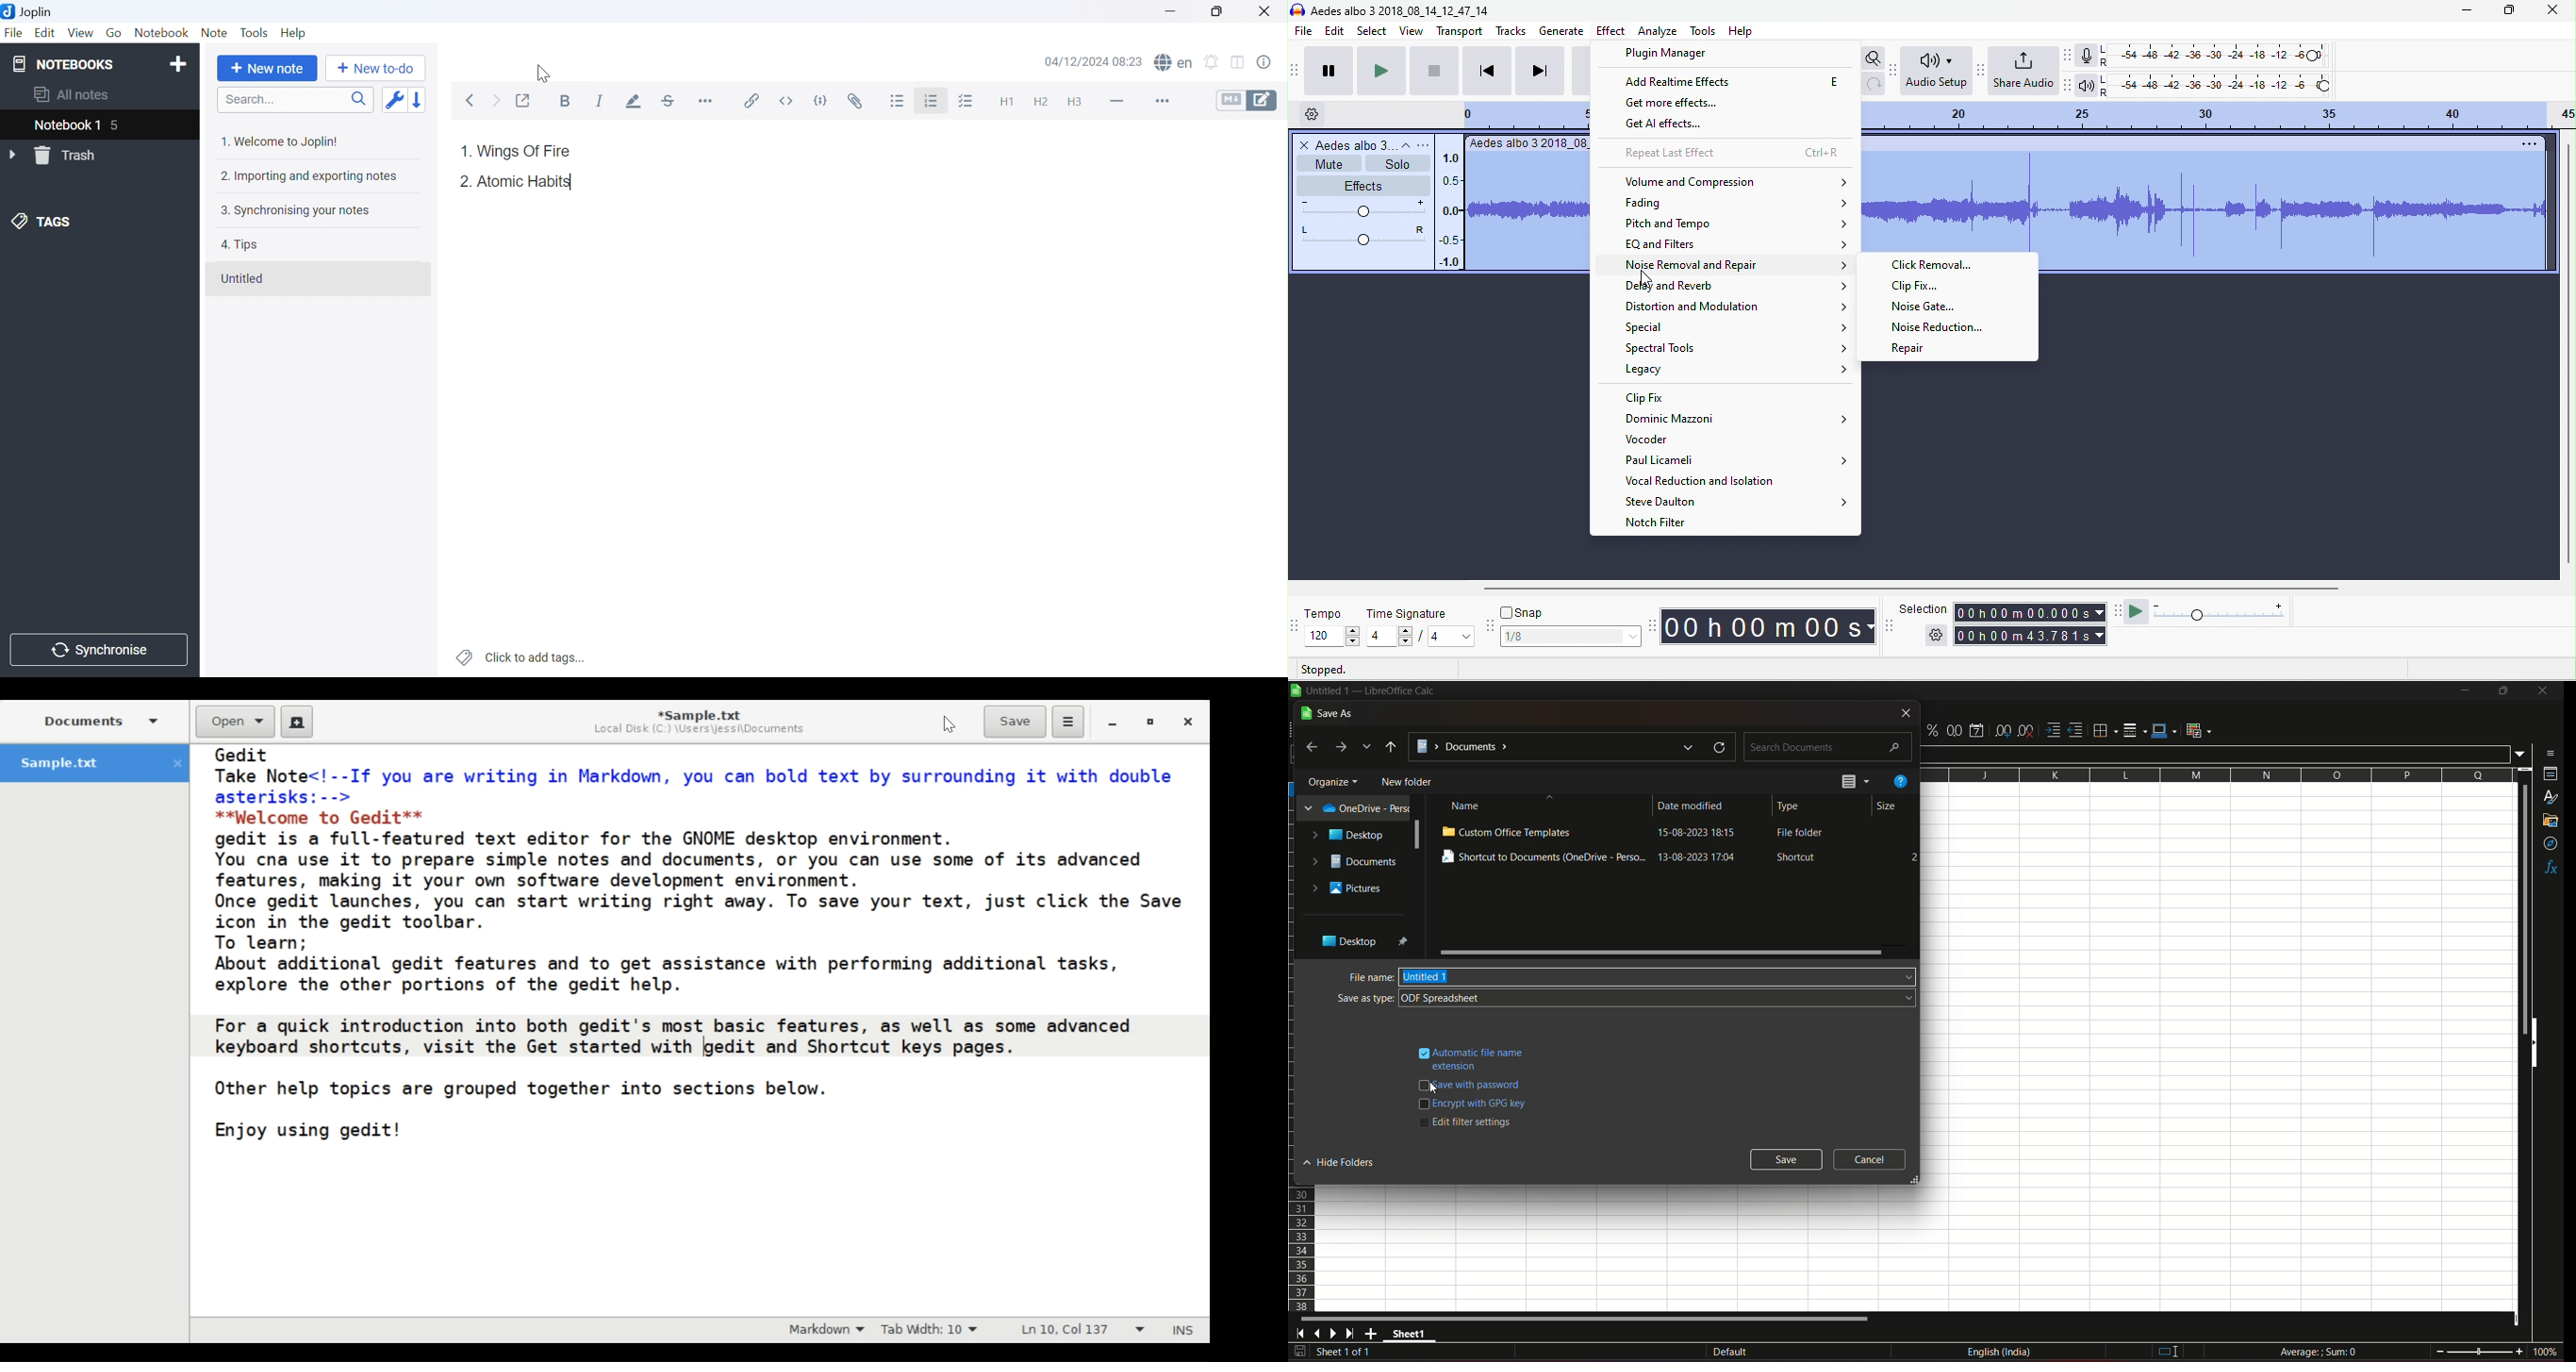 This screenshot has height=1372, width=2576. Describe the element at coordinates (1422, 1105) in the screenshot. I see `checkbox` at that location.